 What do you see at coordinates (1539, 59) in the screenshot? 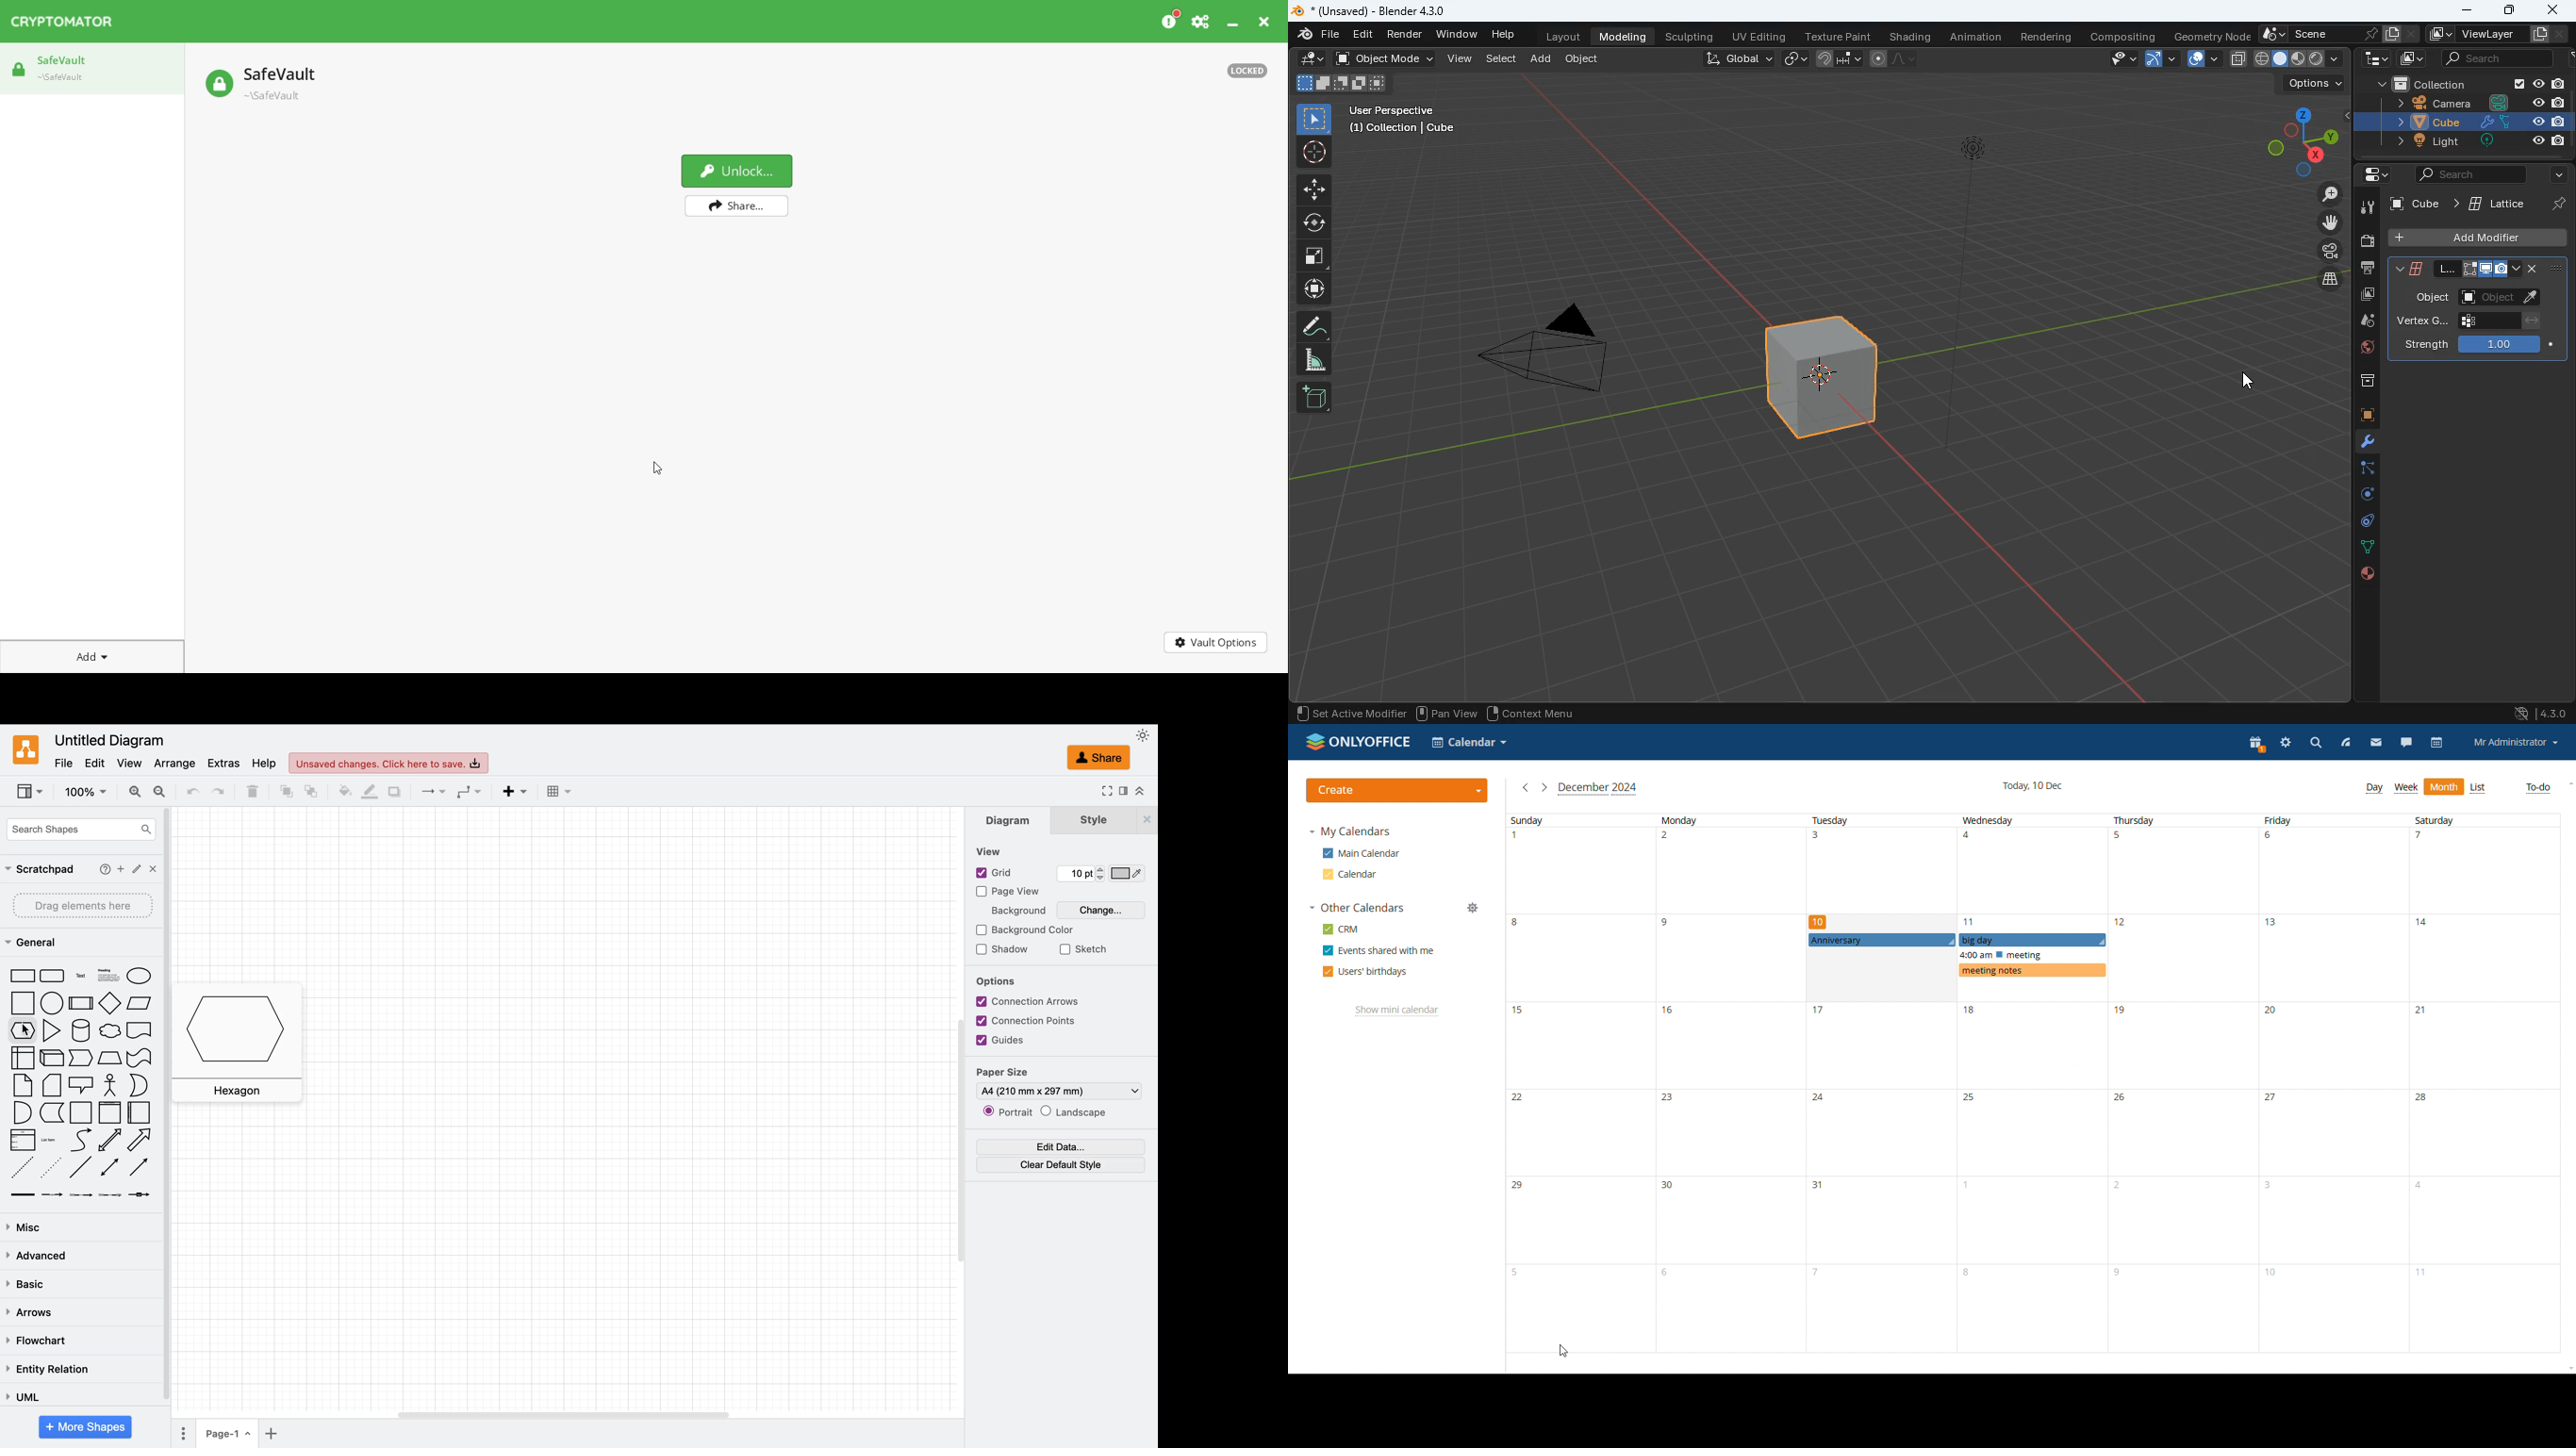
I see `add` at bounding box center [1539, 59].